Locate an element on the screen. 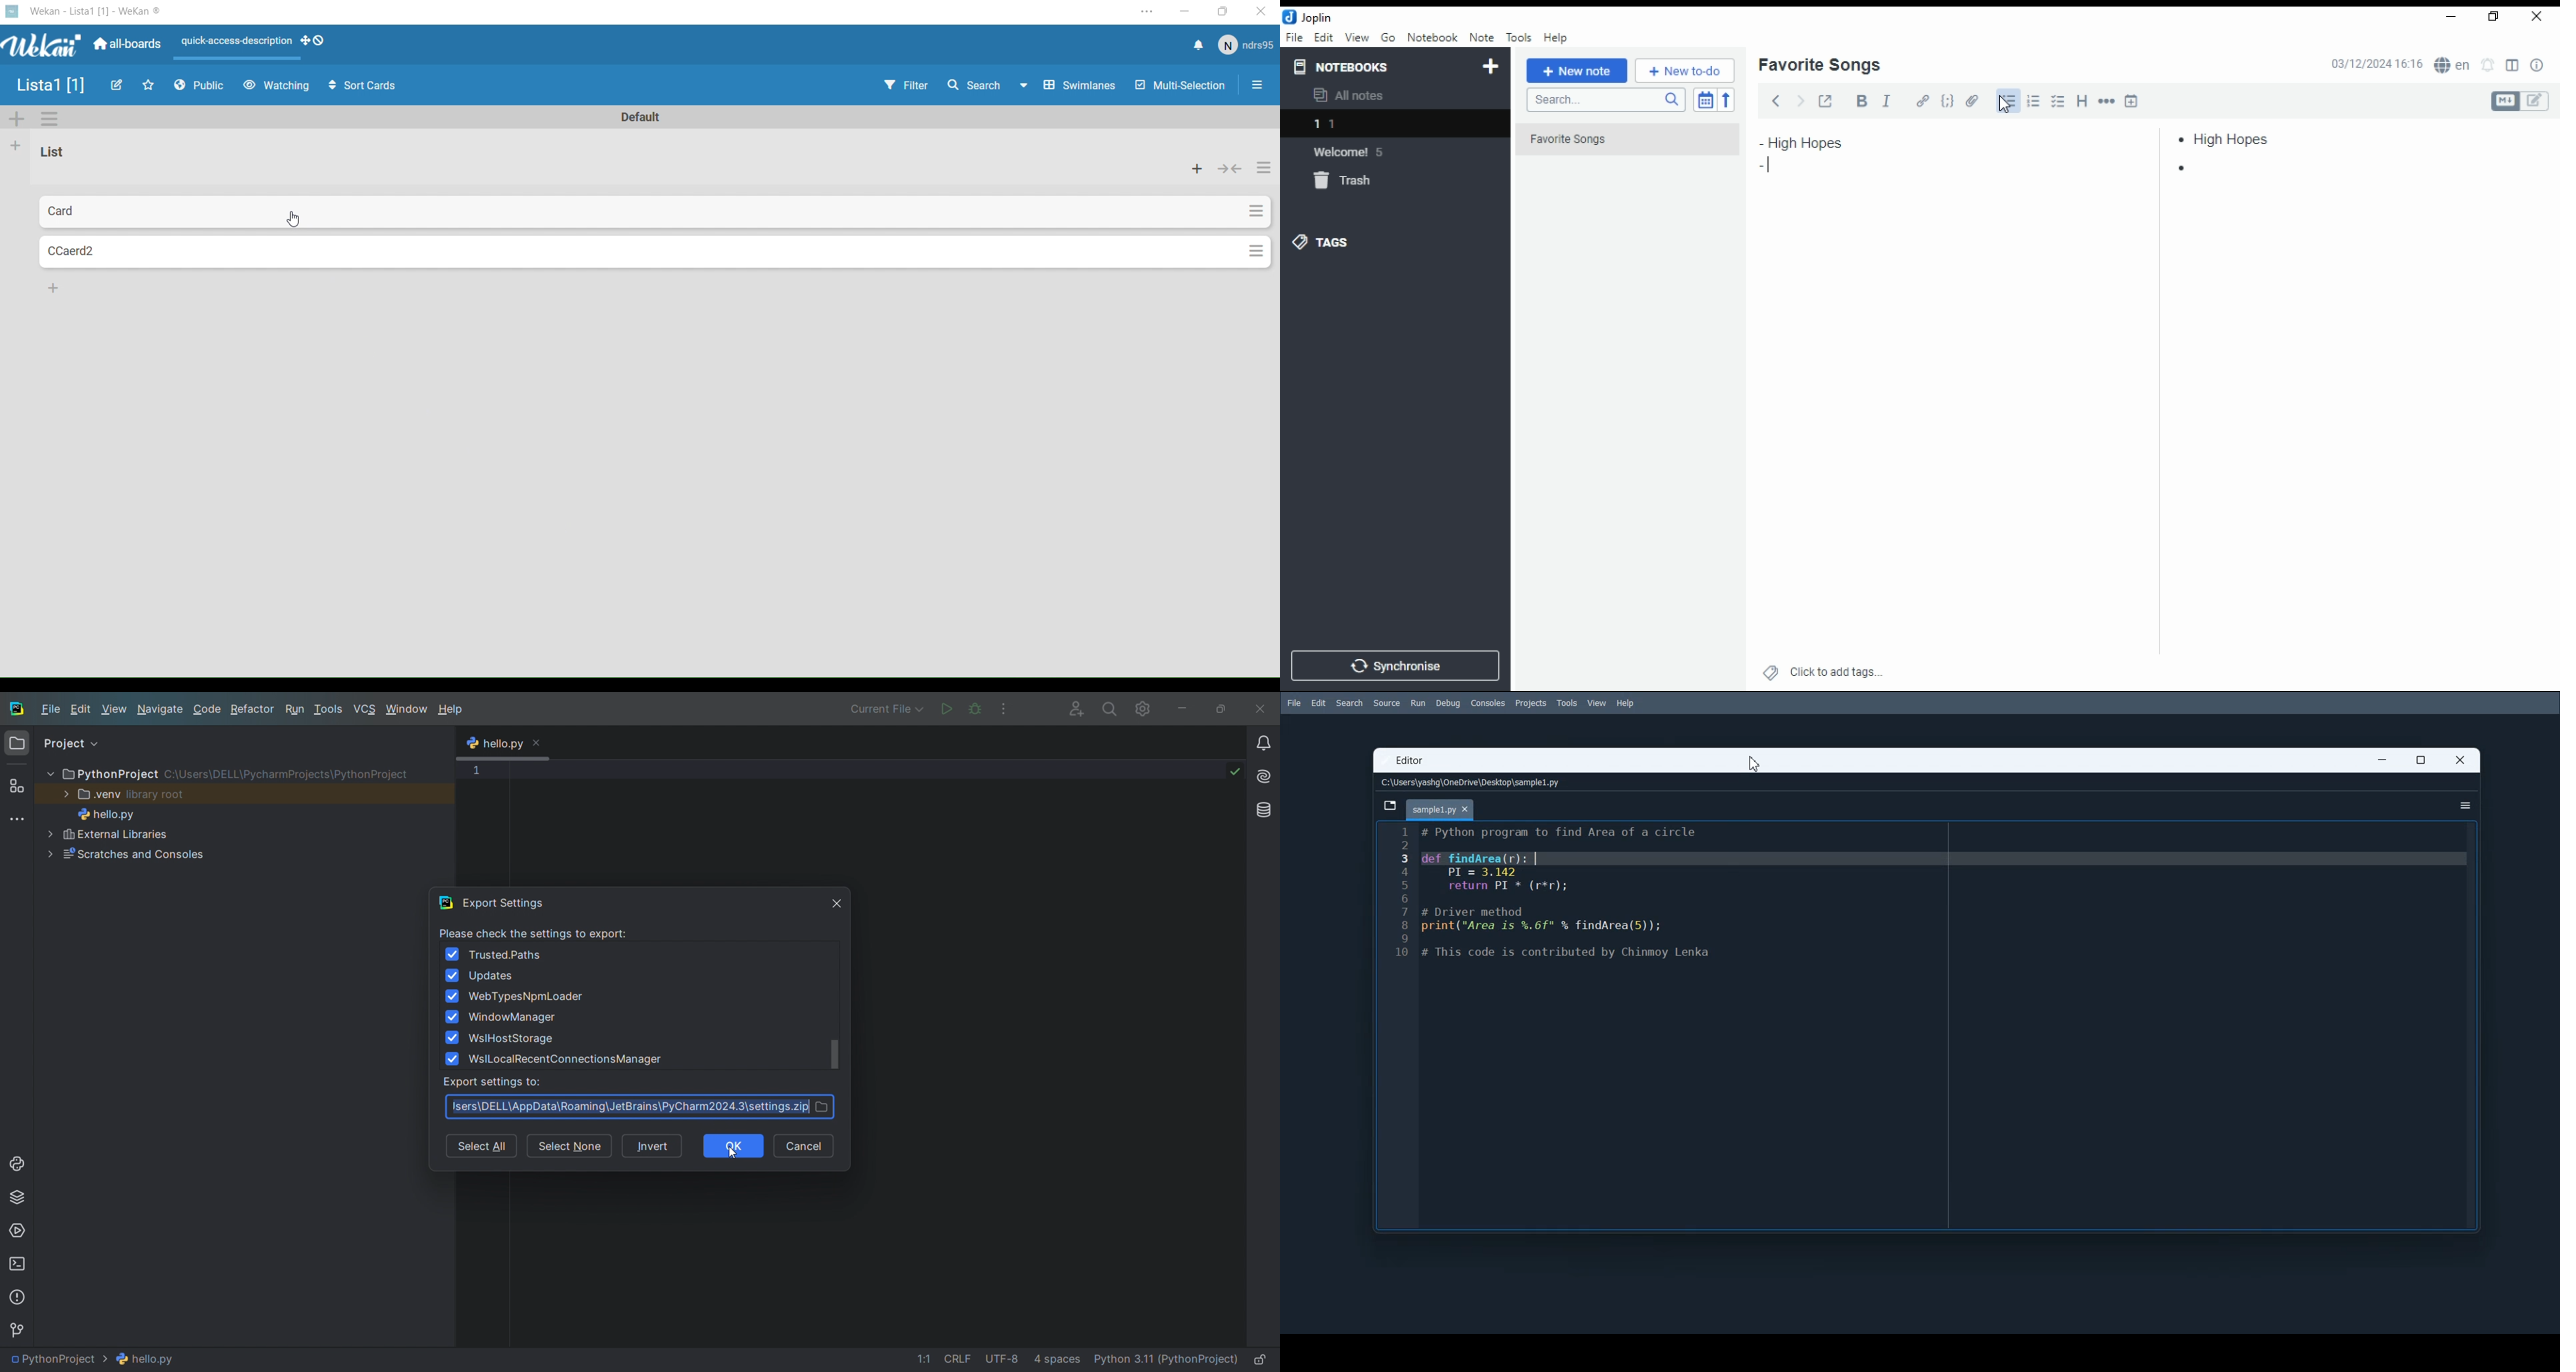  # Function to find the area of a circle def findArea(r):     PI = 3.143     return PI * (r * r)  # Driver method radius = 5  # You can change the value of radius to test with different inputs print("Area is", findArea(radius)) is located at coordinates (1945, 1026).